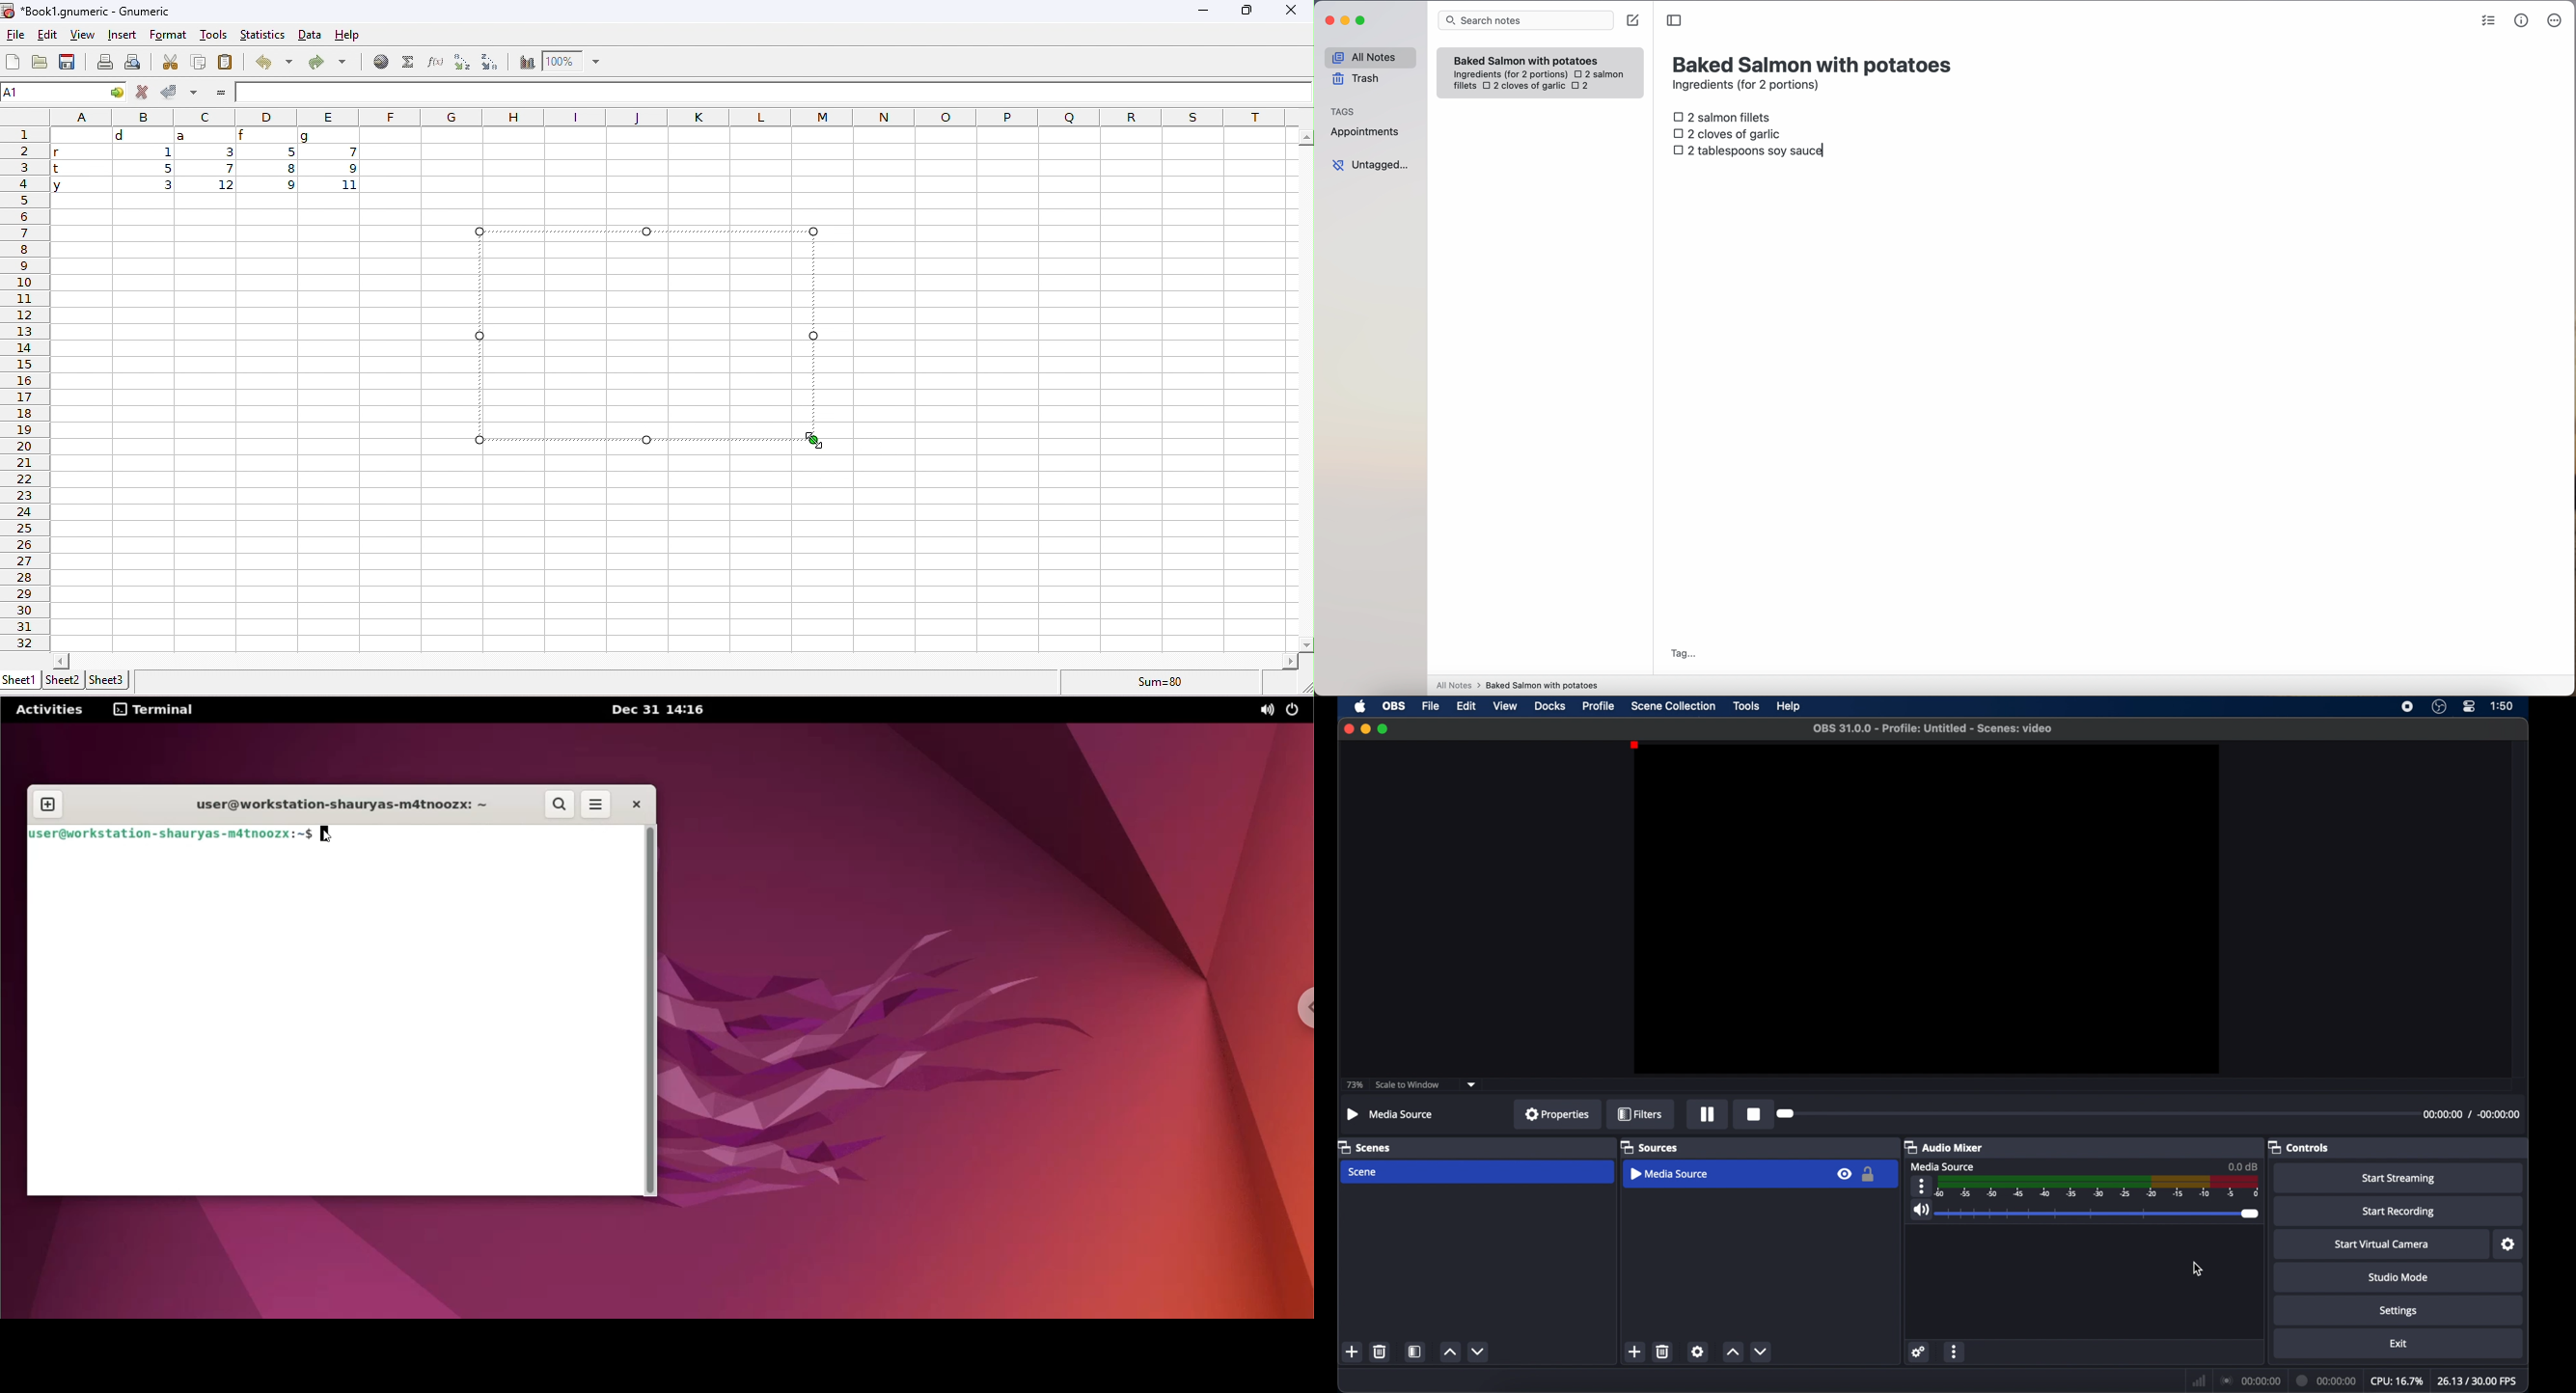 This screenshot has height=1400, width=2576. I want to click on Audio Mixer, so click(1946, 1147).